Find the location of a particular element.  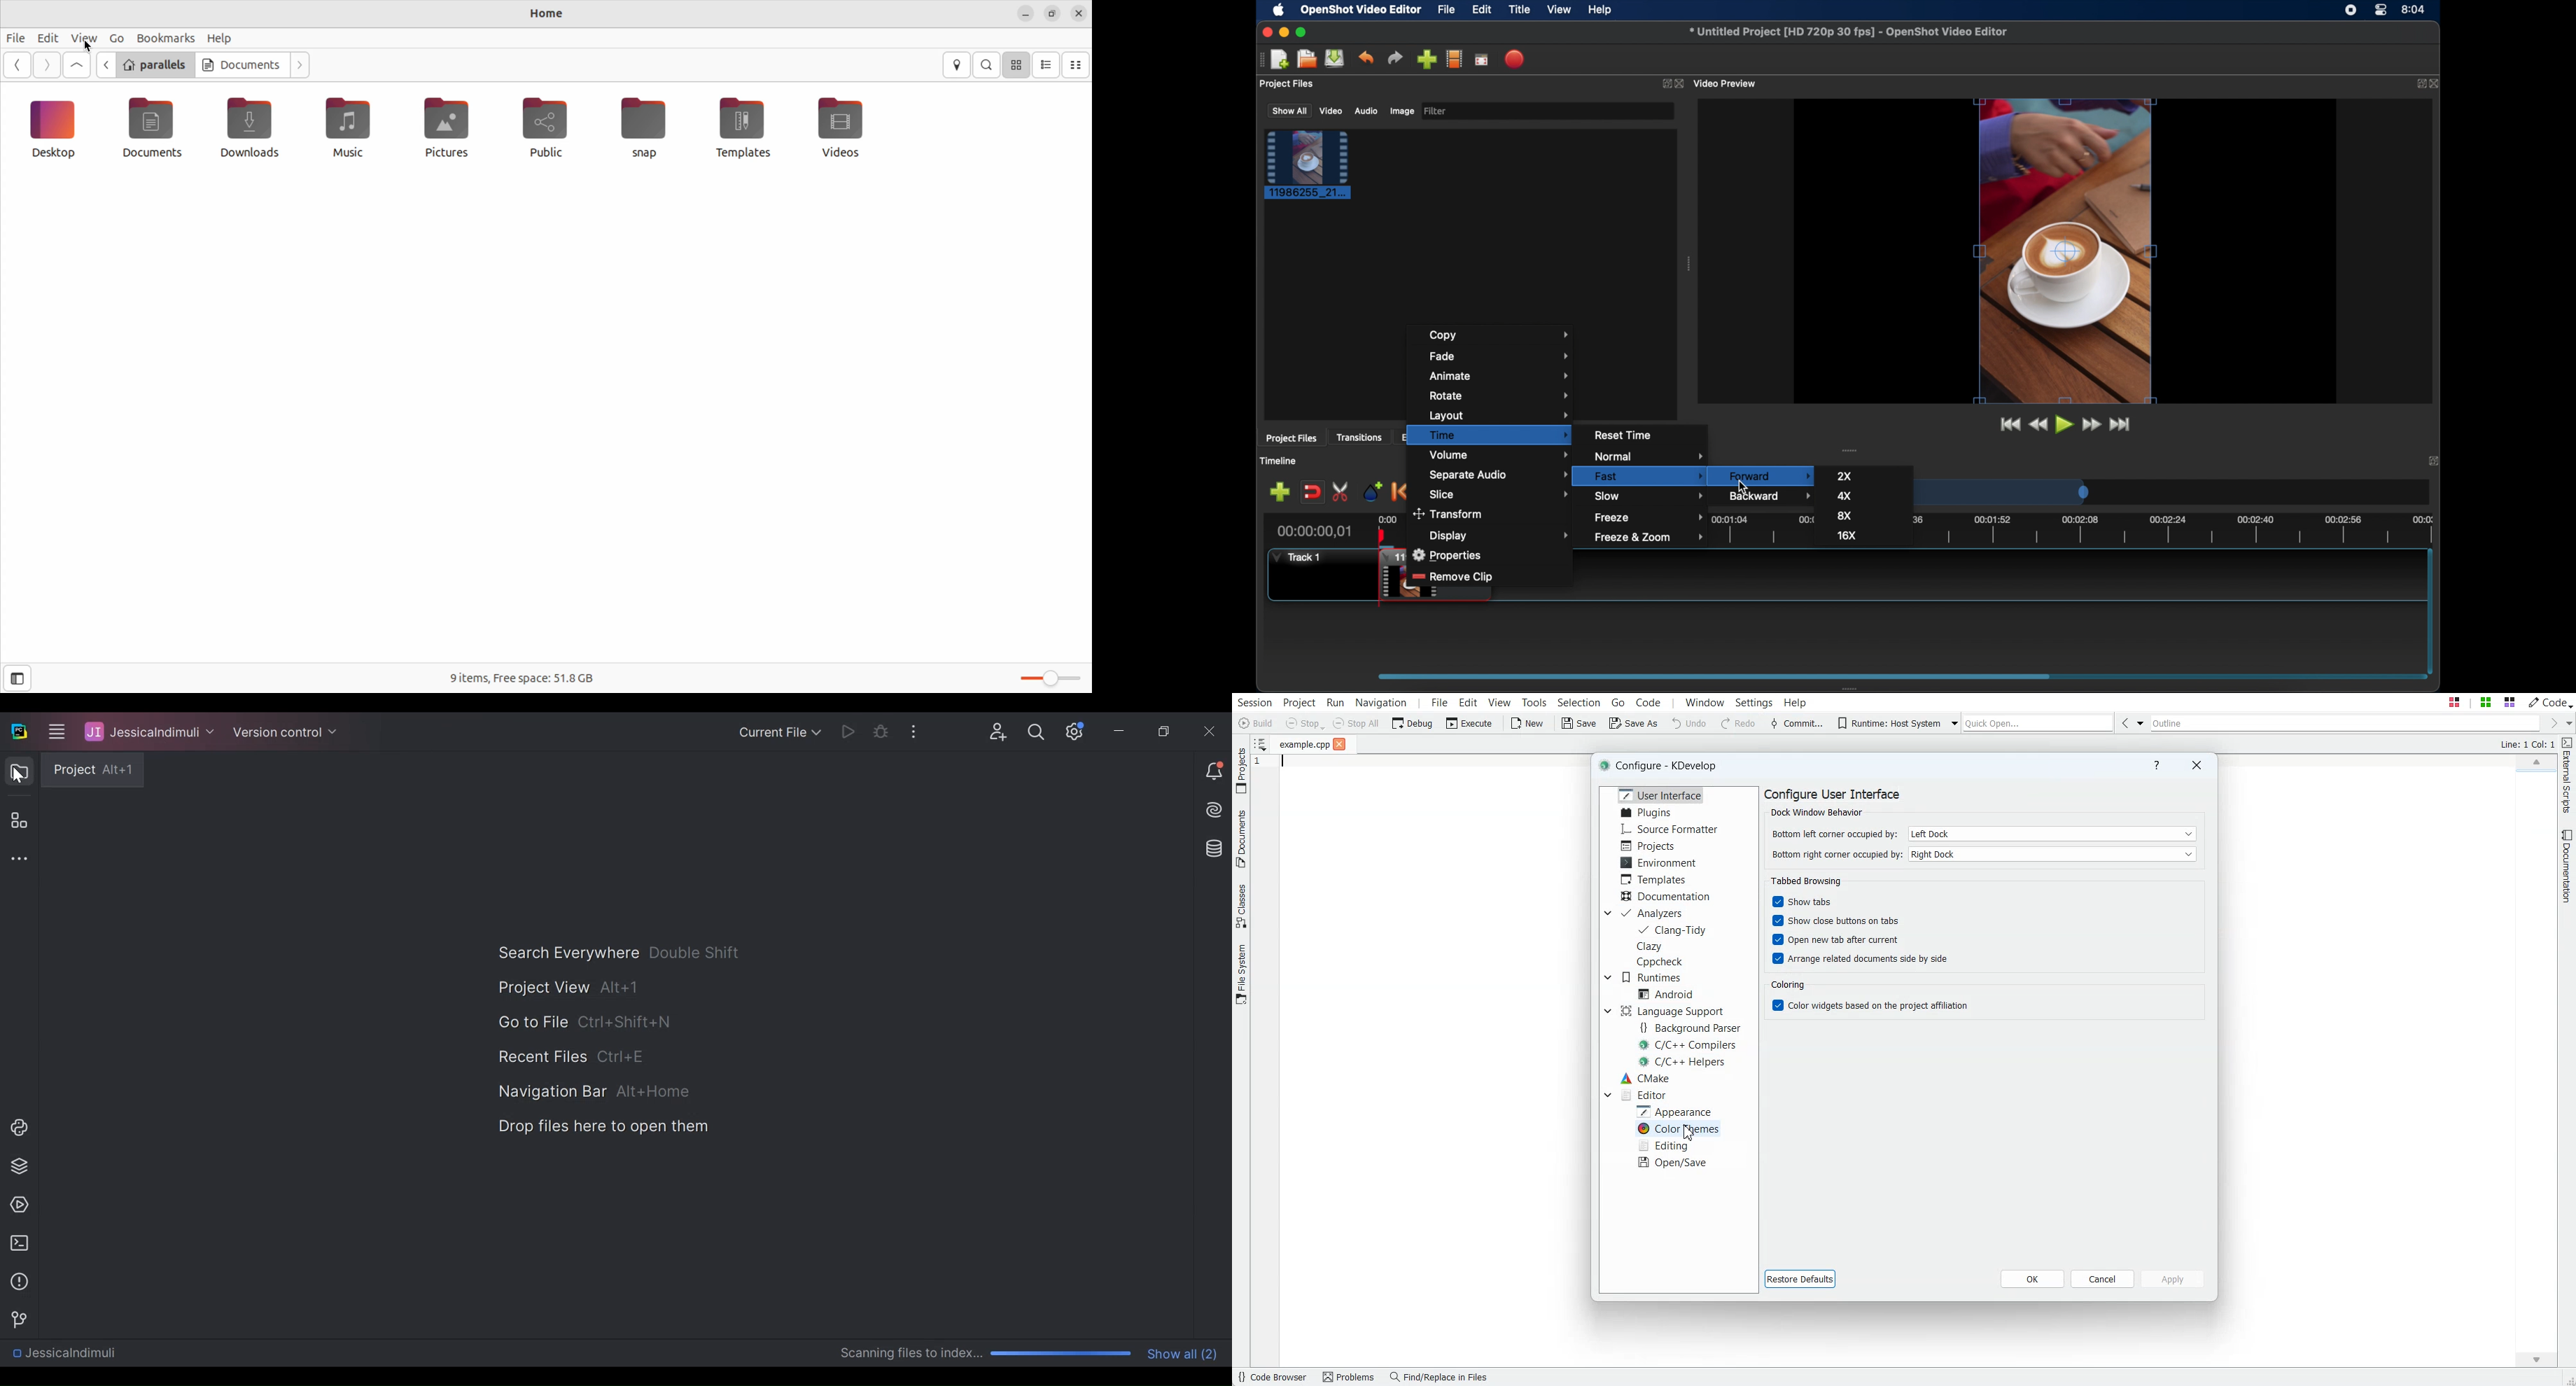

Documentation is located at coordinates (1665, 895).